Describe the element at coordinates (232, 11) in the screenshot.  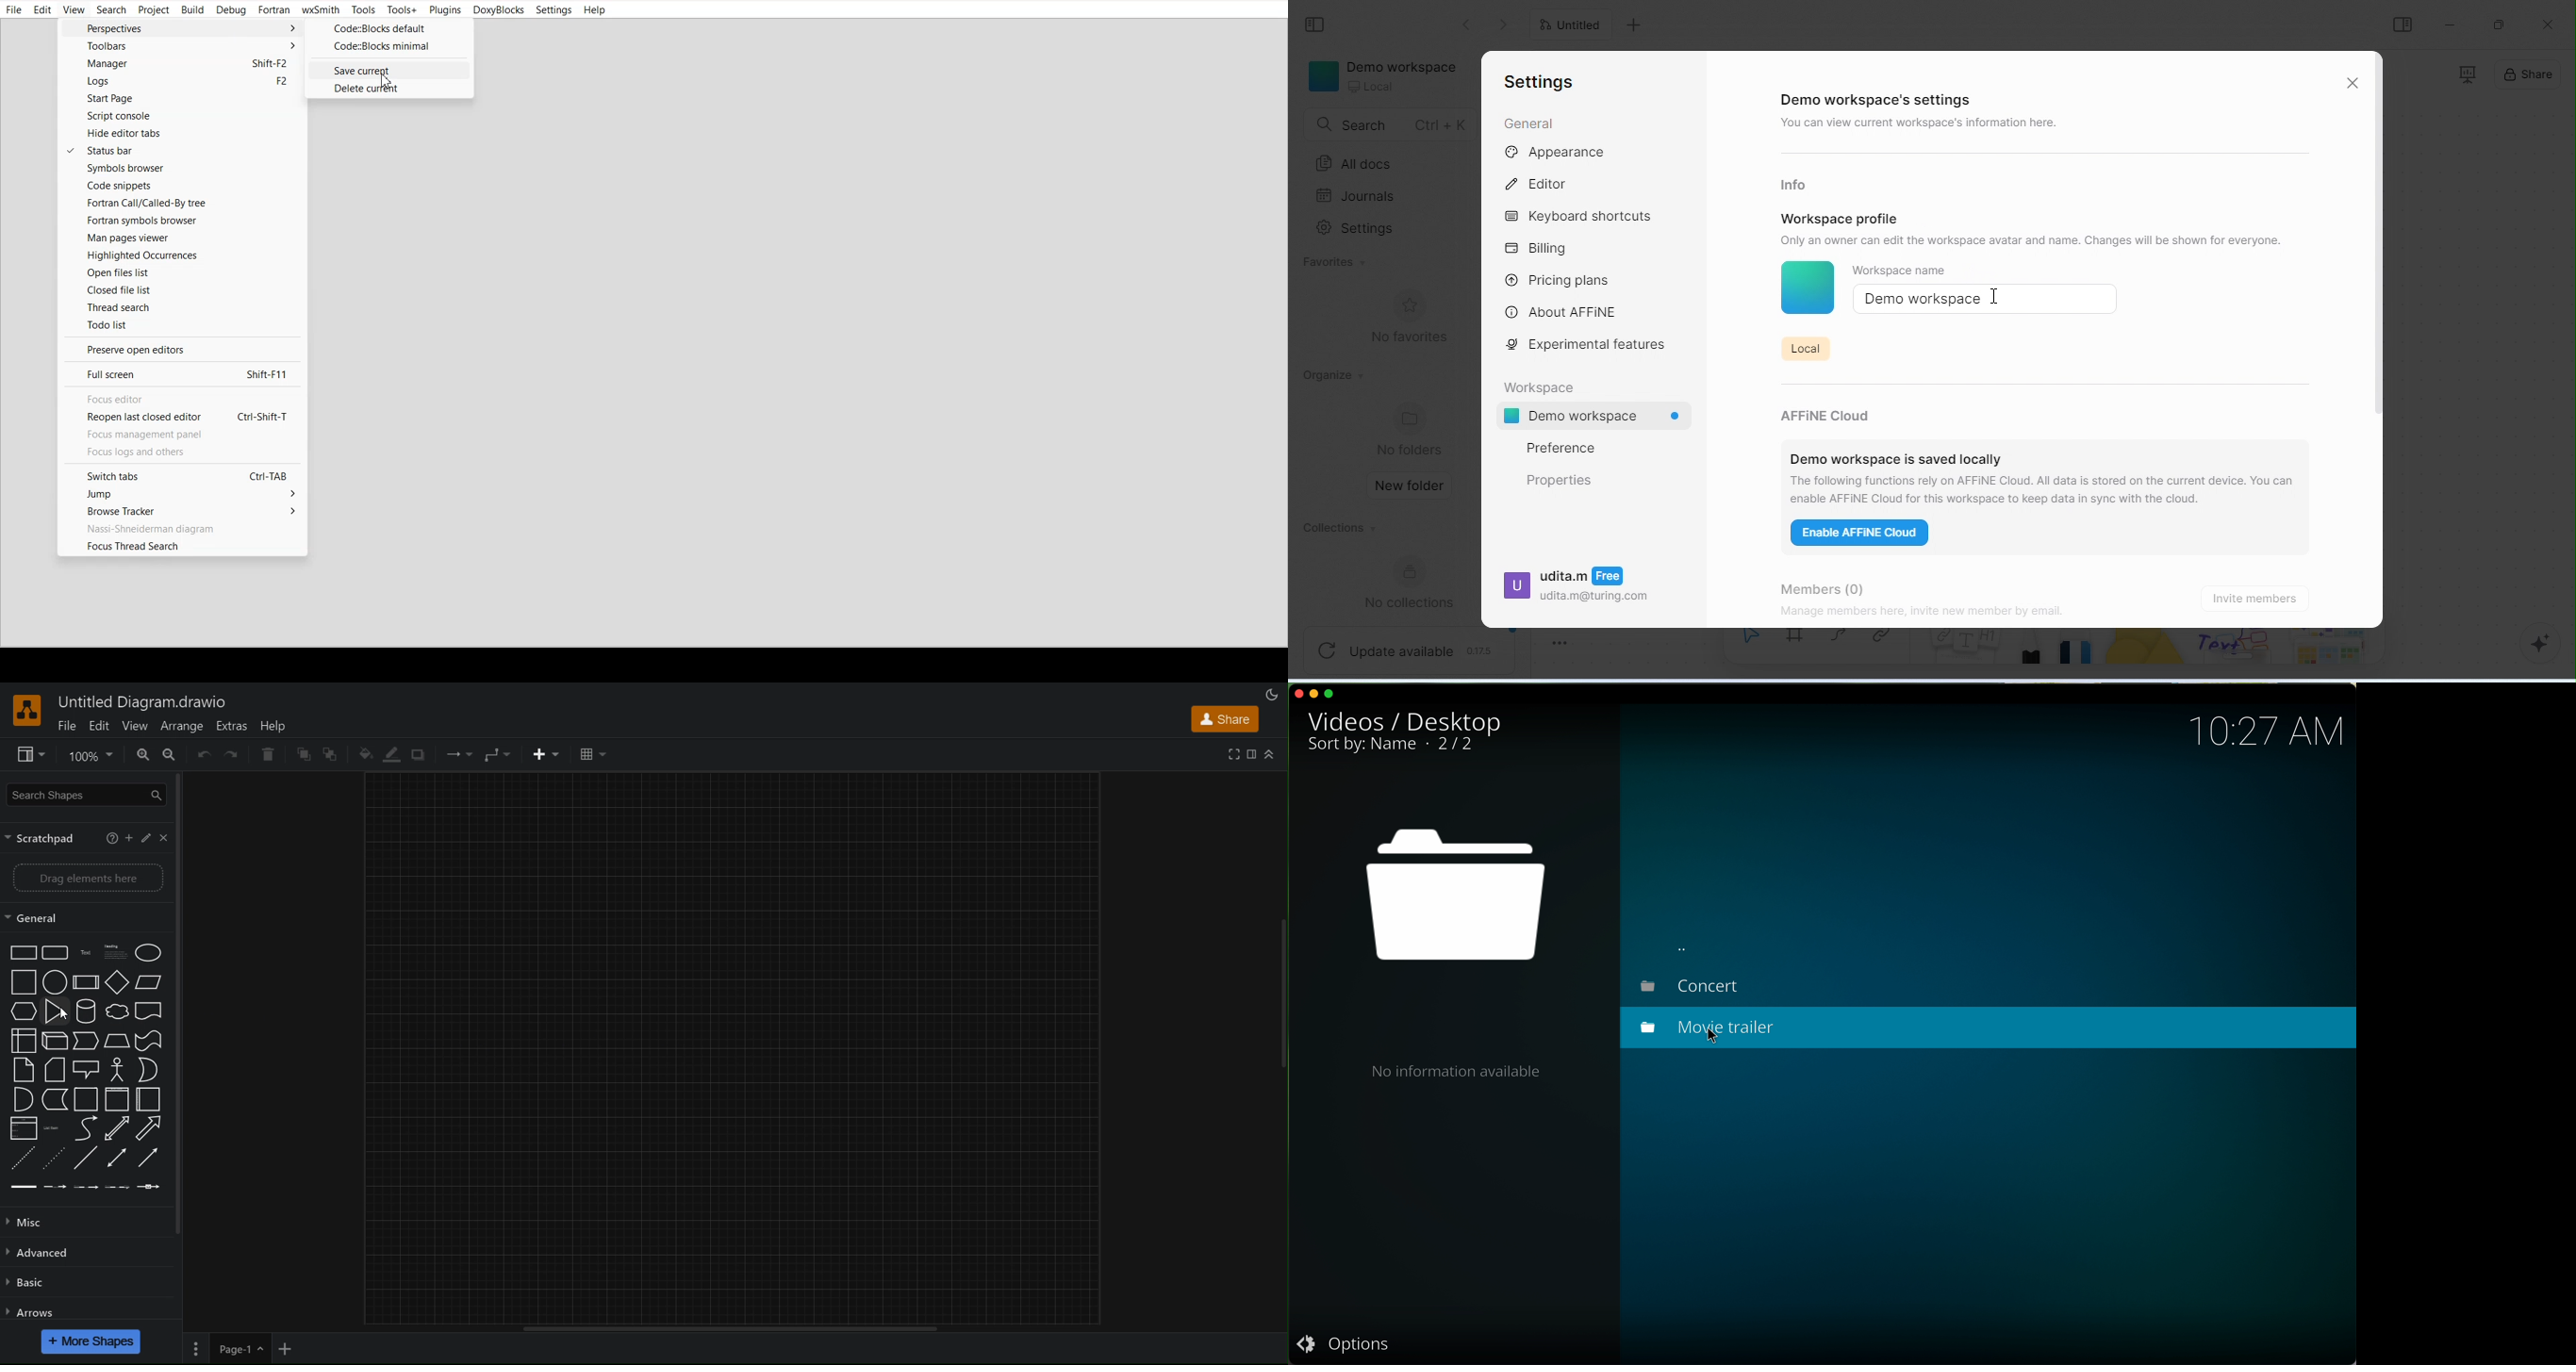
I see `Debug` at that location.